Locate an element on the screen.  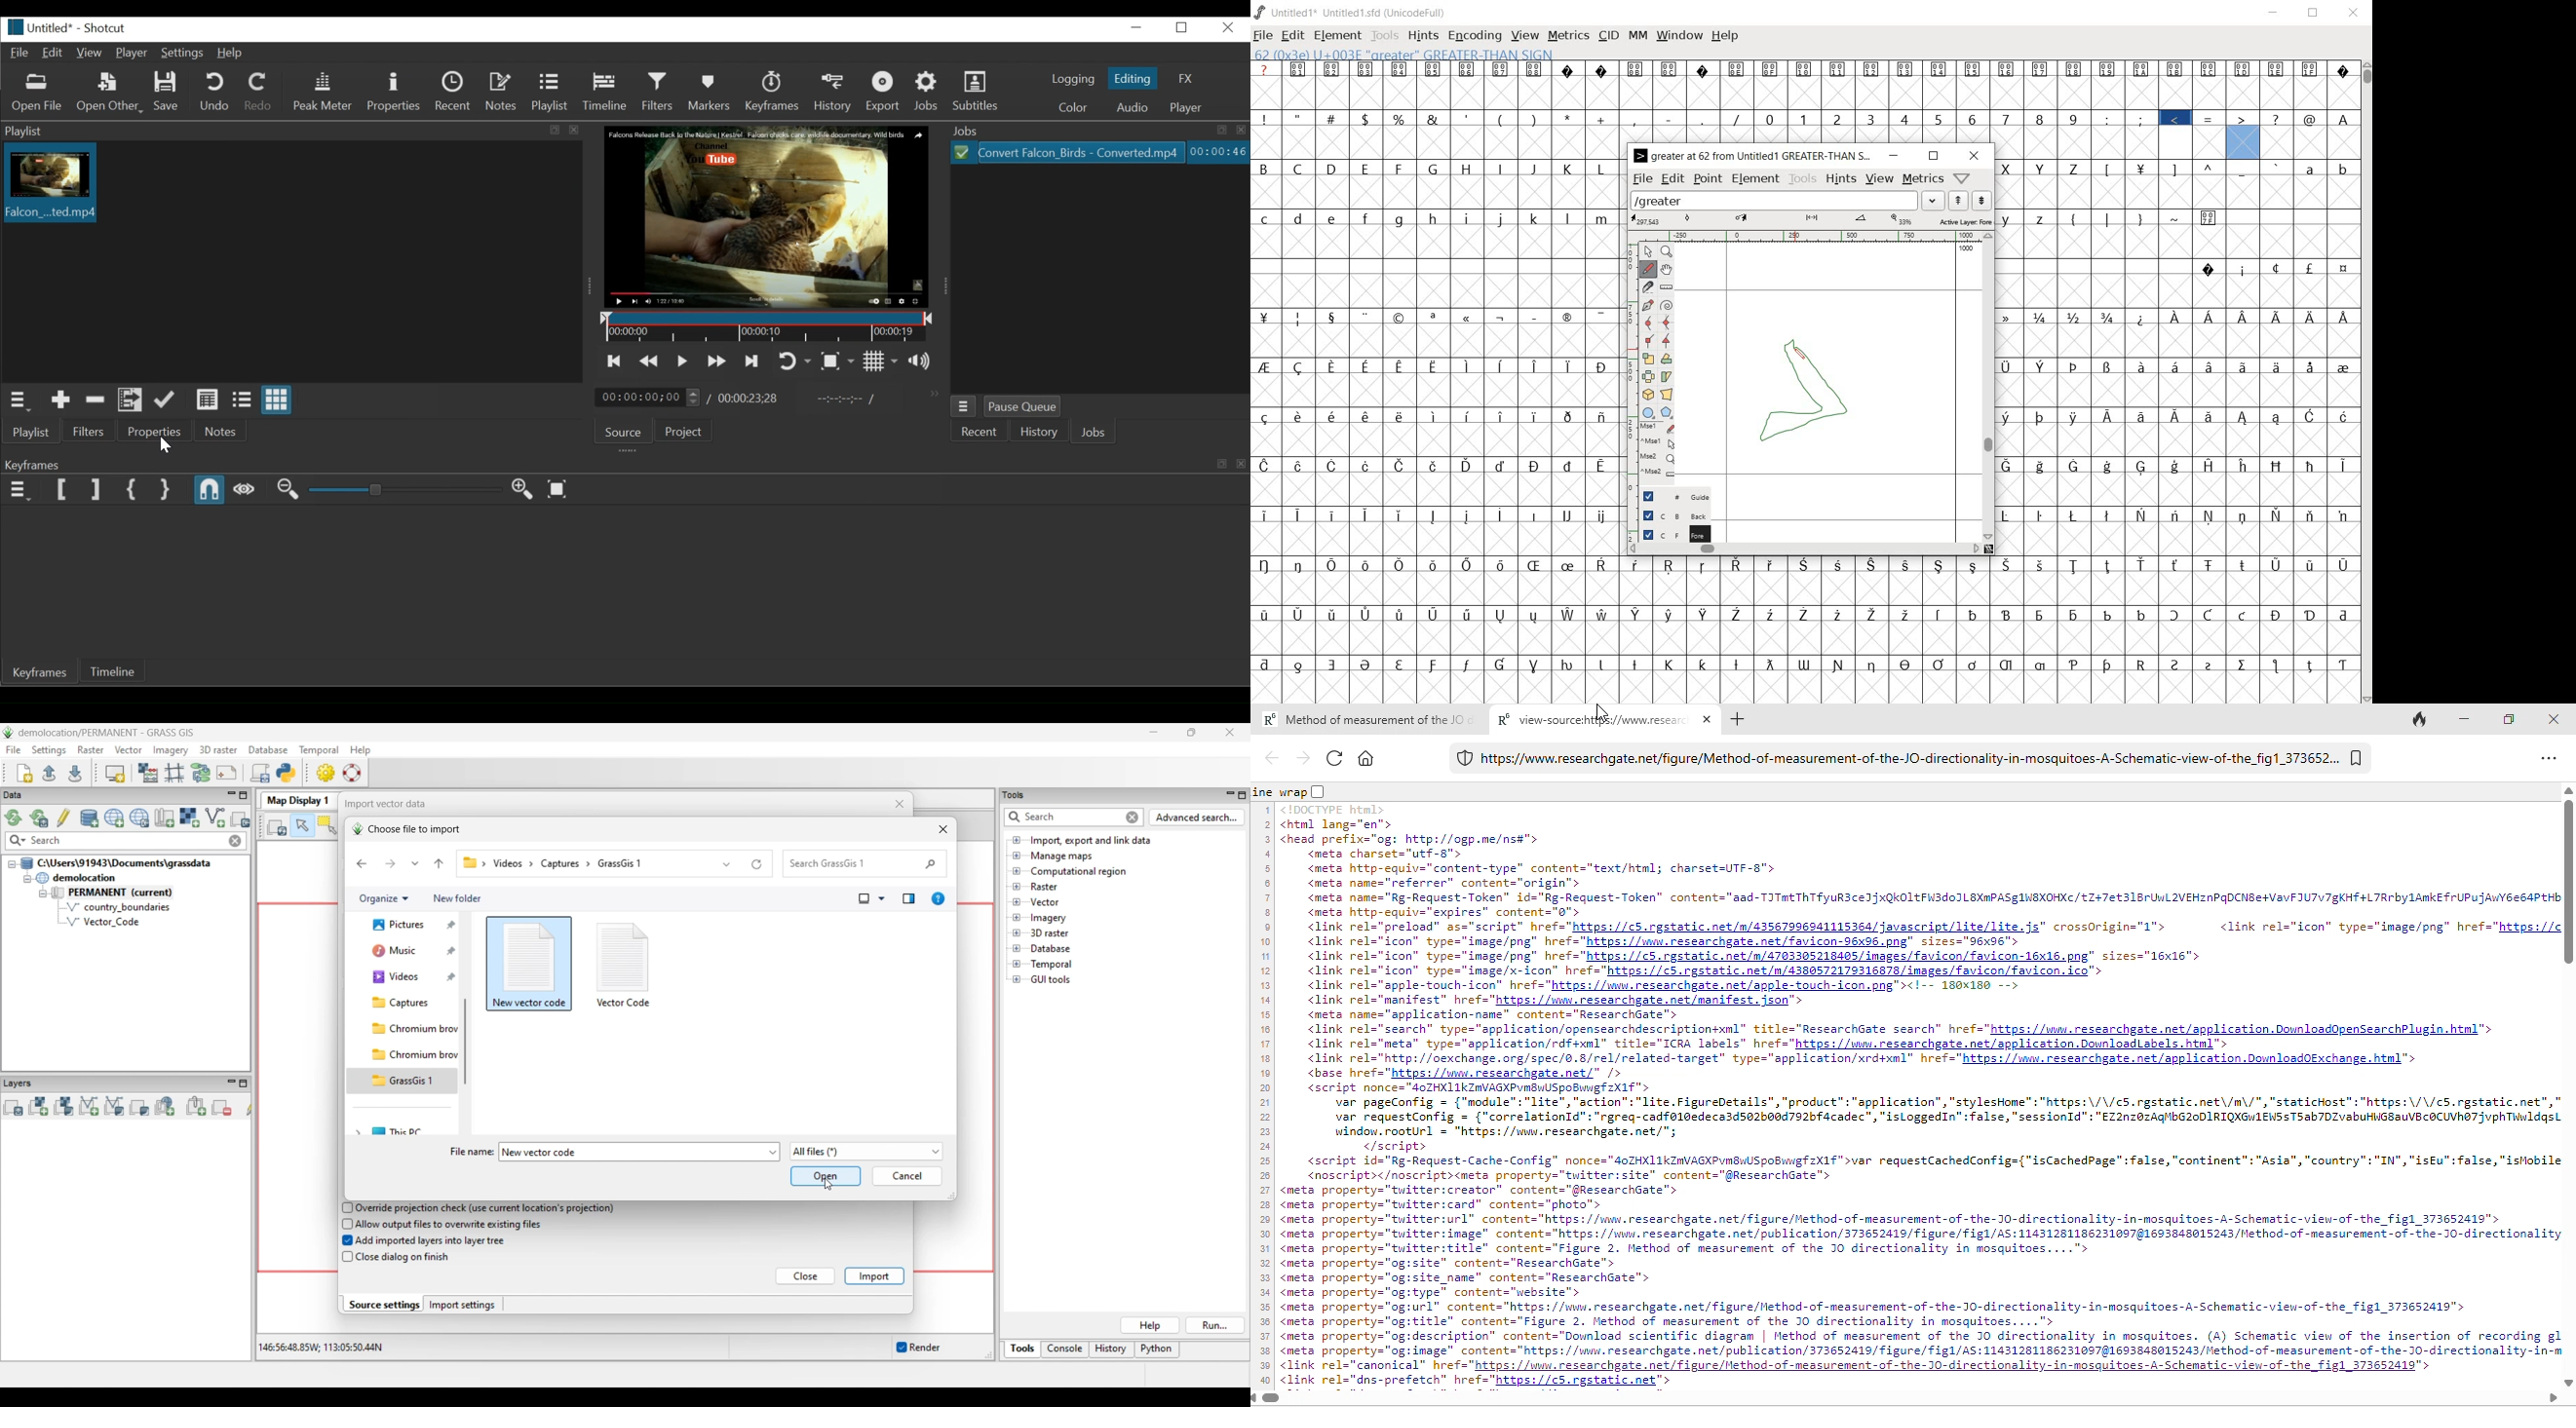
duckduckgo protection is located at coordinates (1462, 758).